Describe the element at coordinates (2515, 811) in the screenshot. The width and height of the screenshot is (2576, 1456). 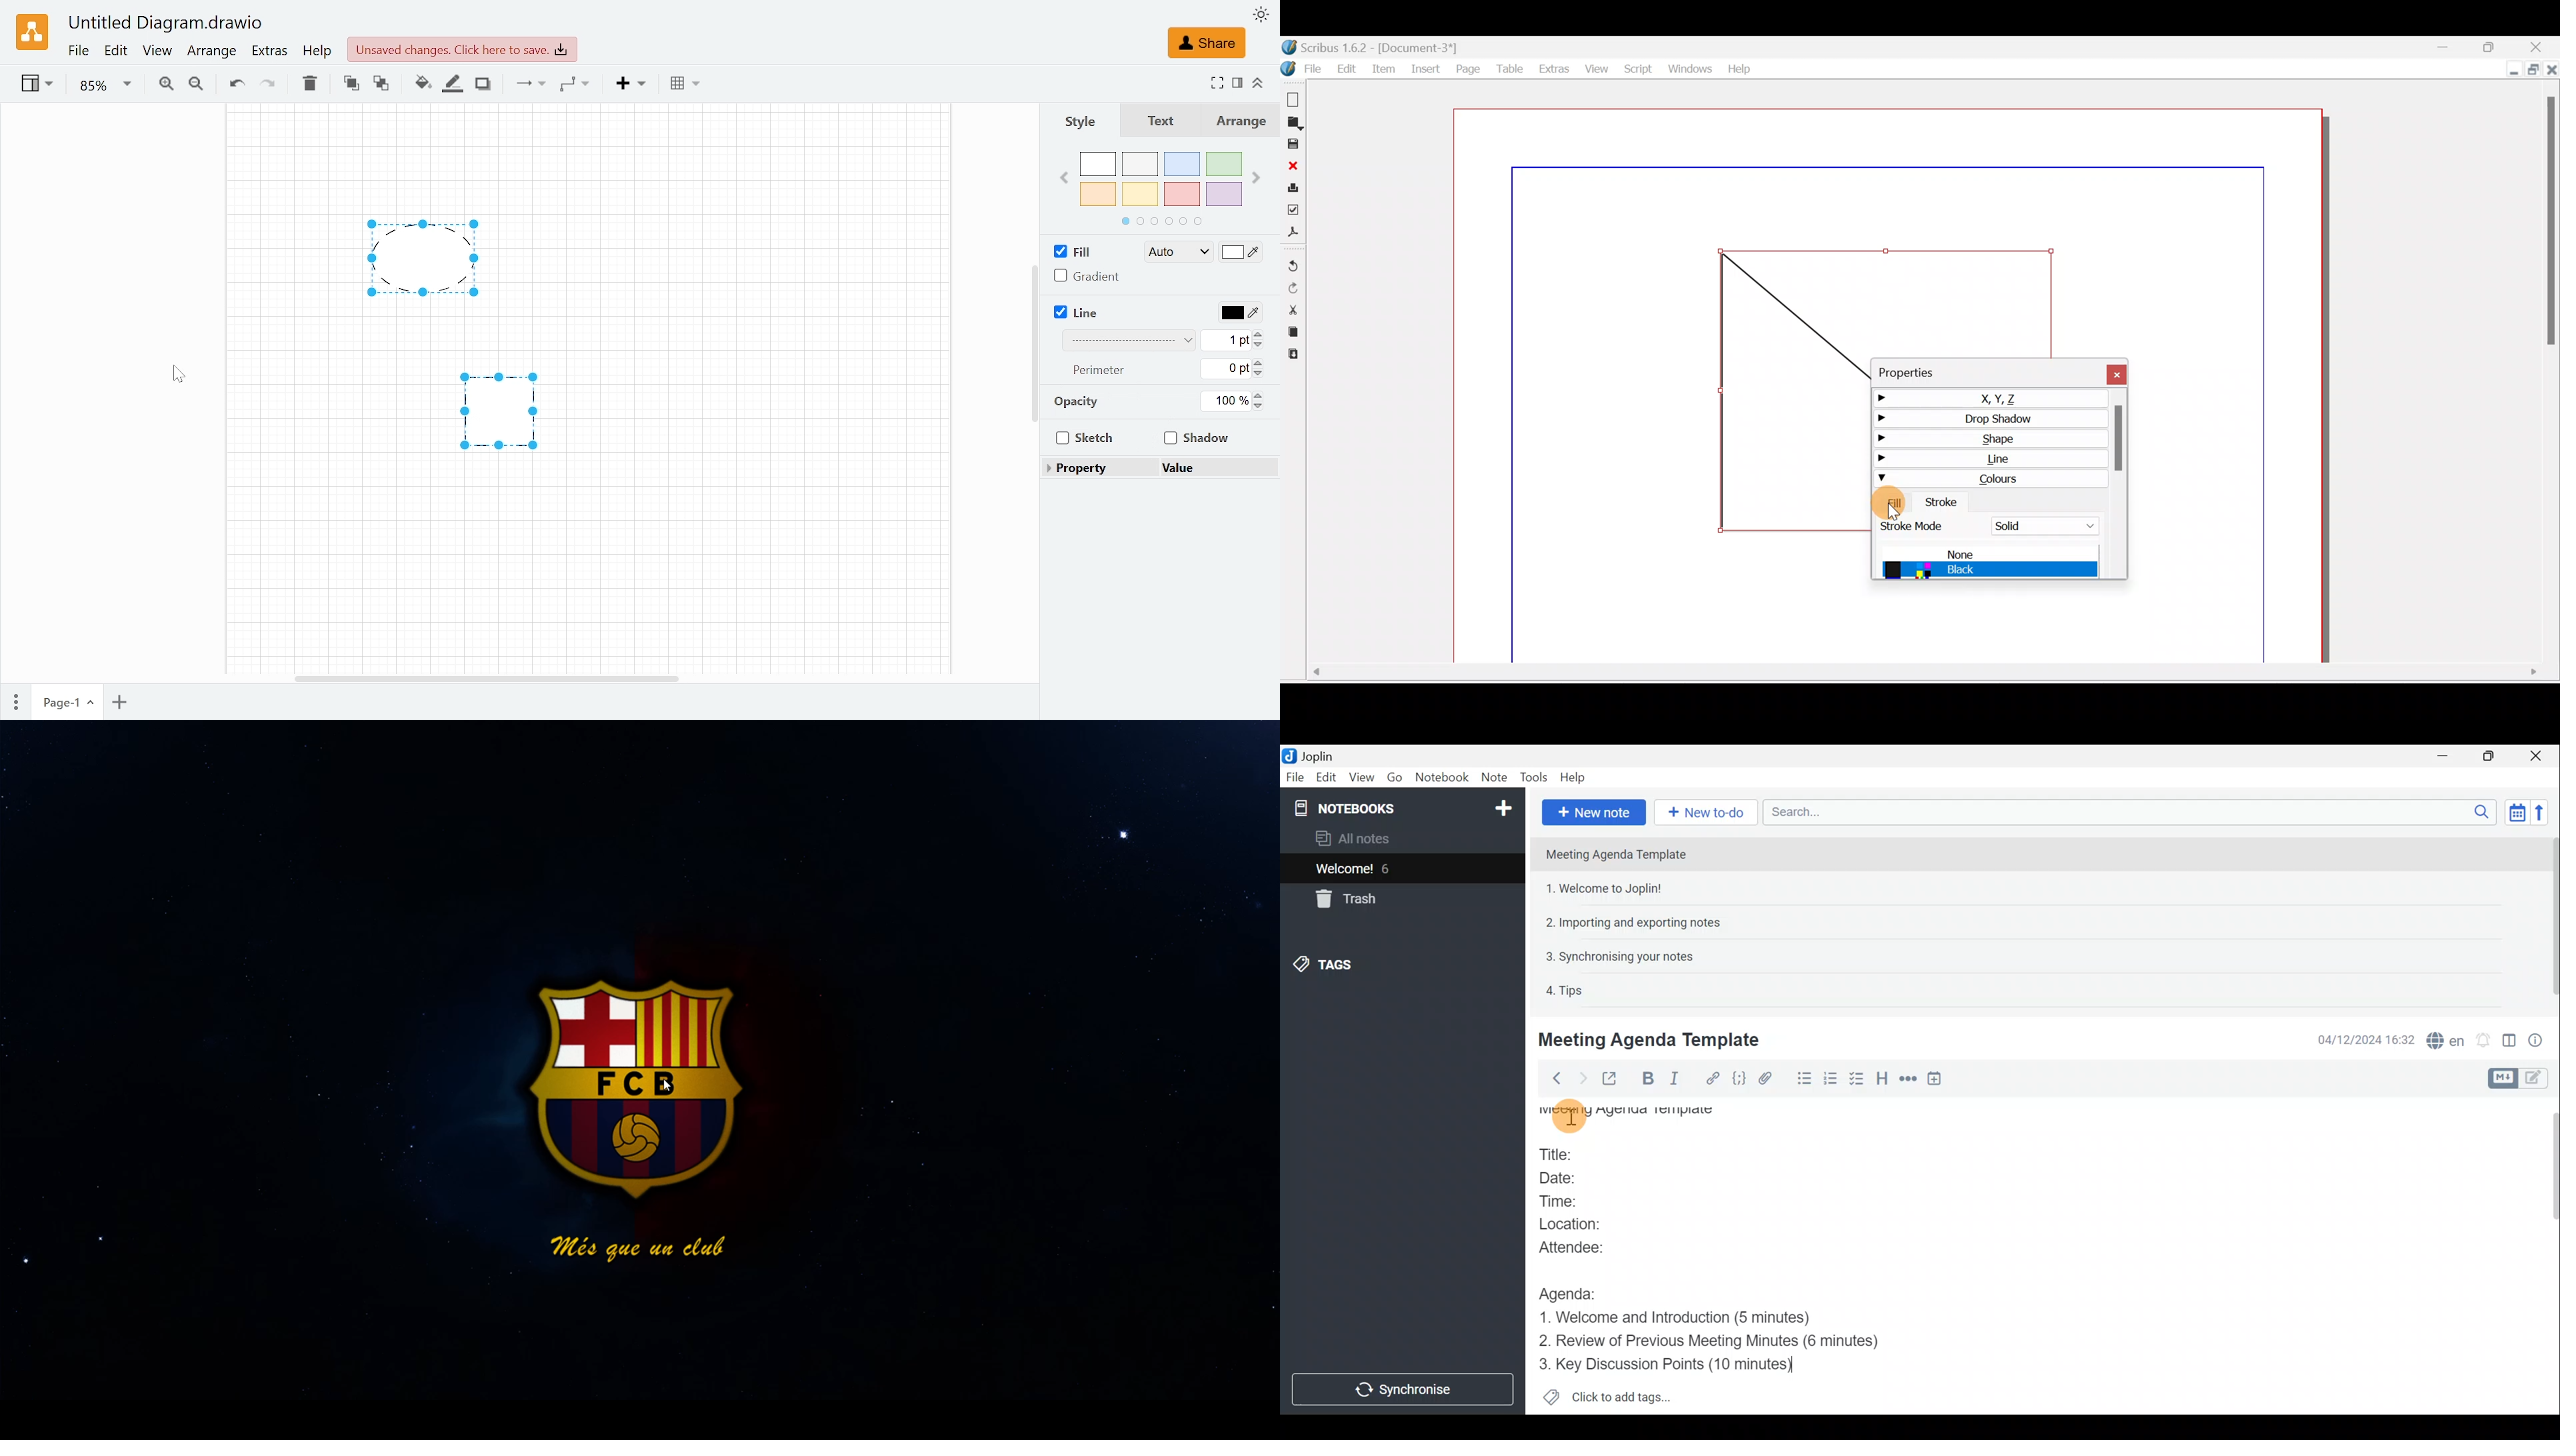
I see `Toggle sort order` at that location.